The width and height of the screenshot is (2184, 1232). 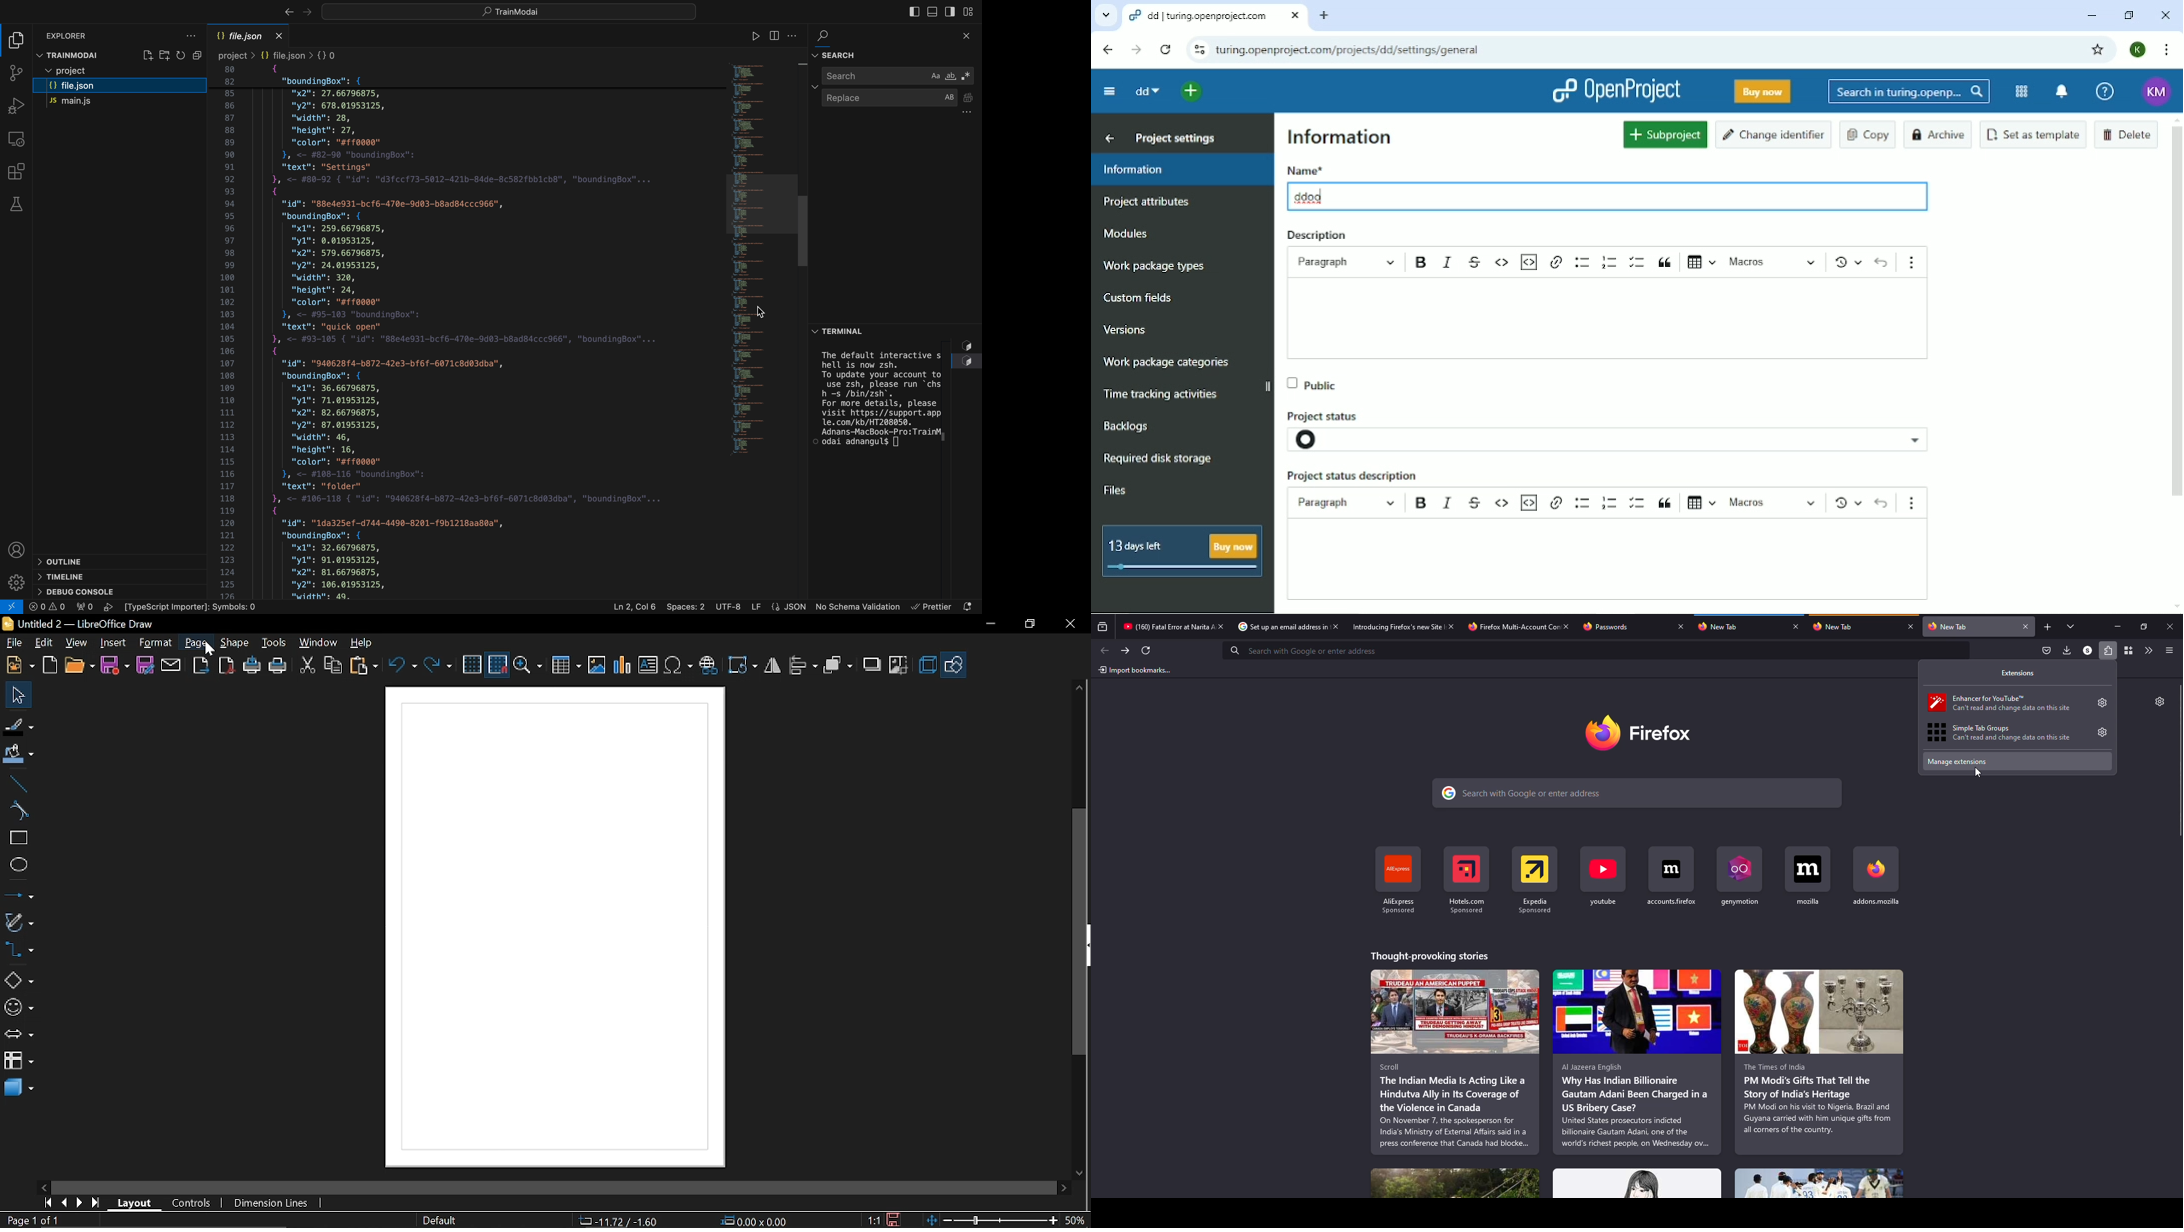 I want to click on Numbered list, so click(x=1609, y=261).